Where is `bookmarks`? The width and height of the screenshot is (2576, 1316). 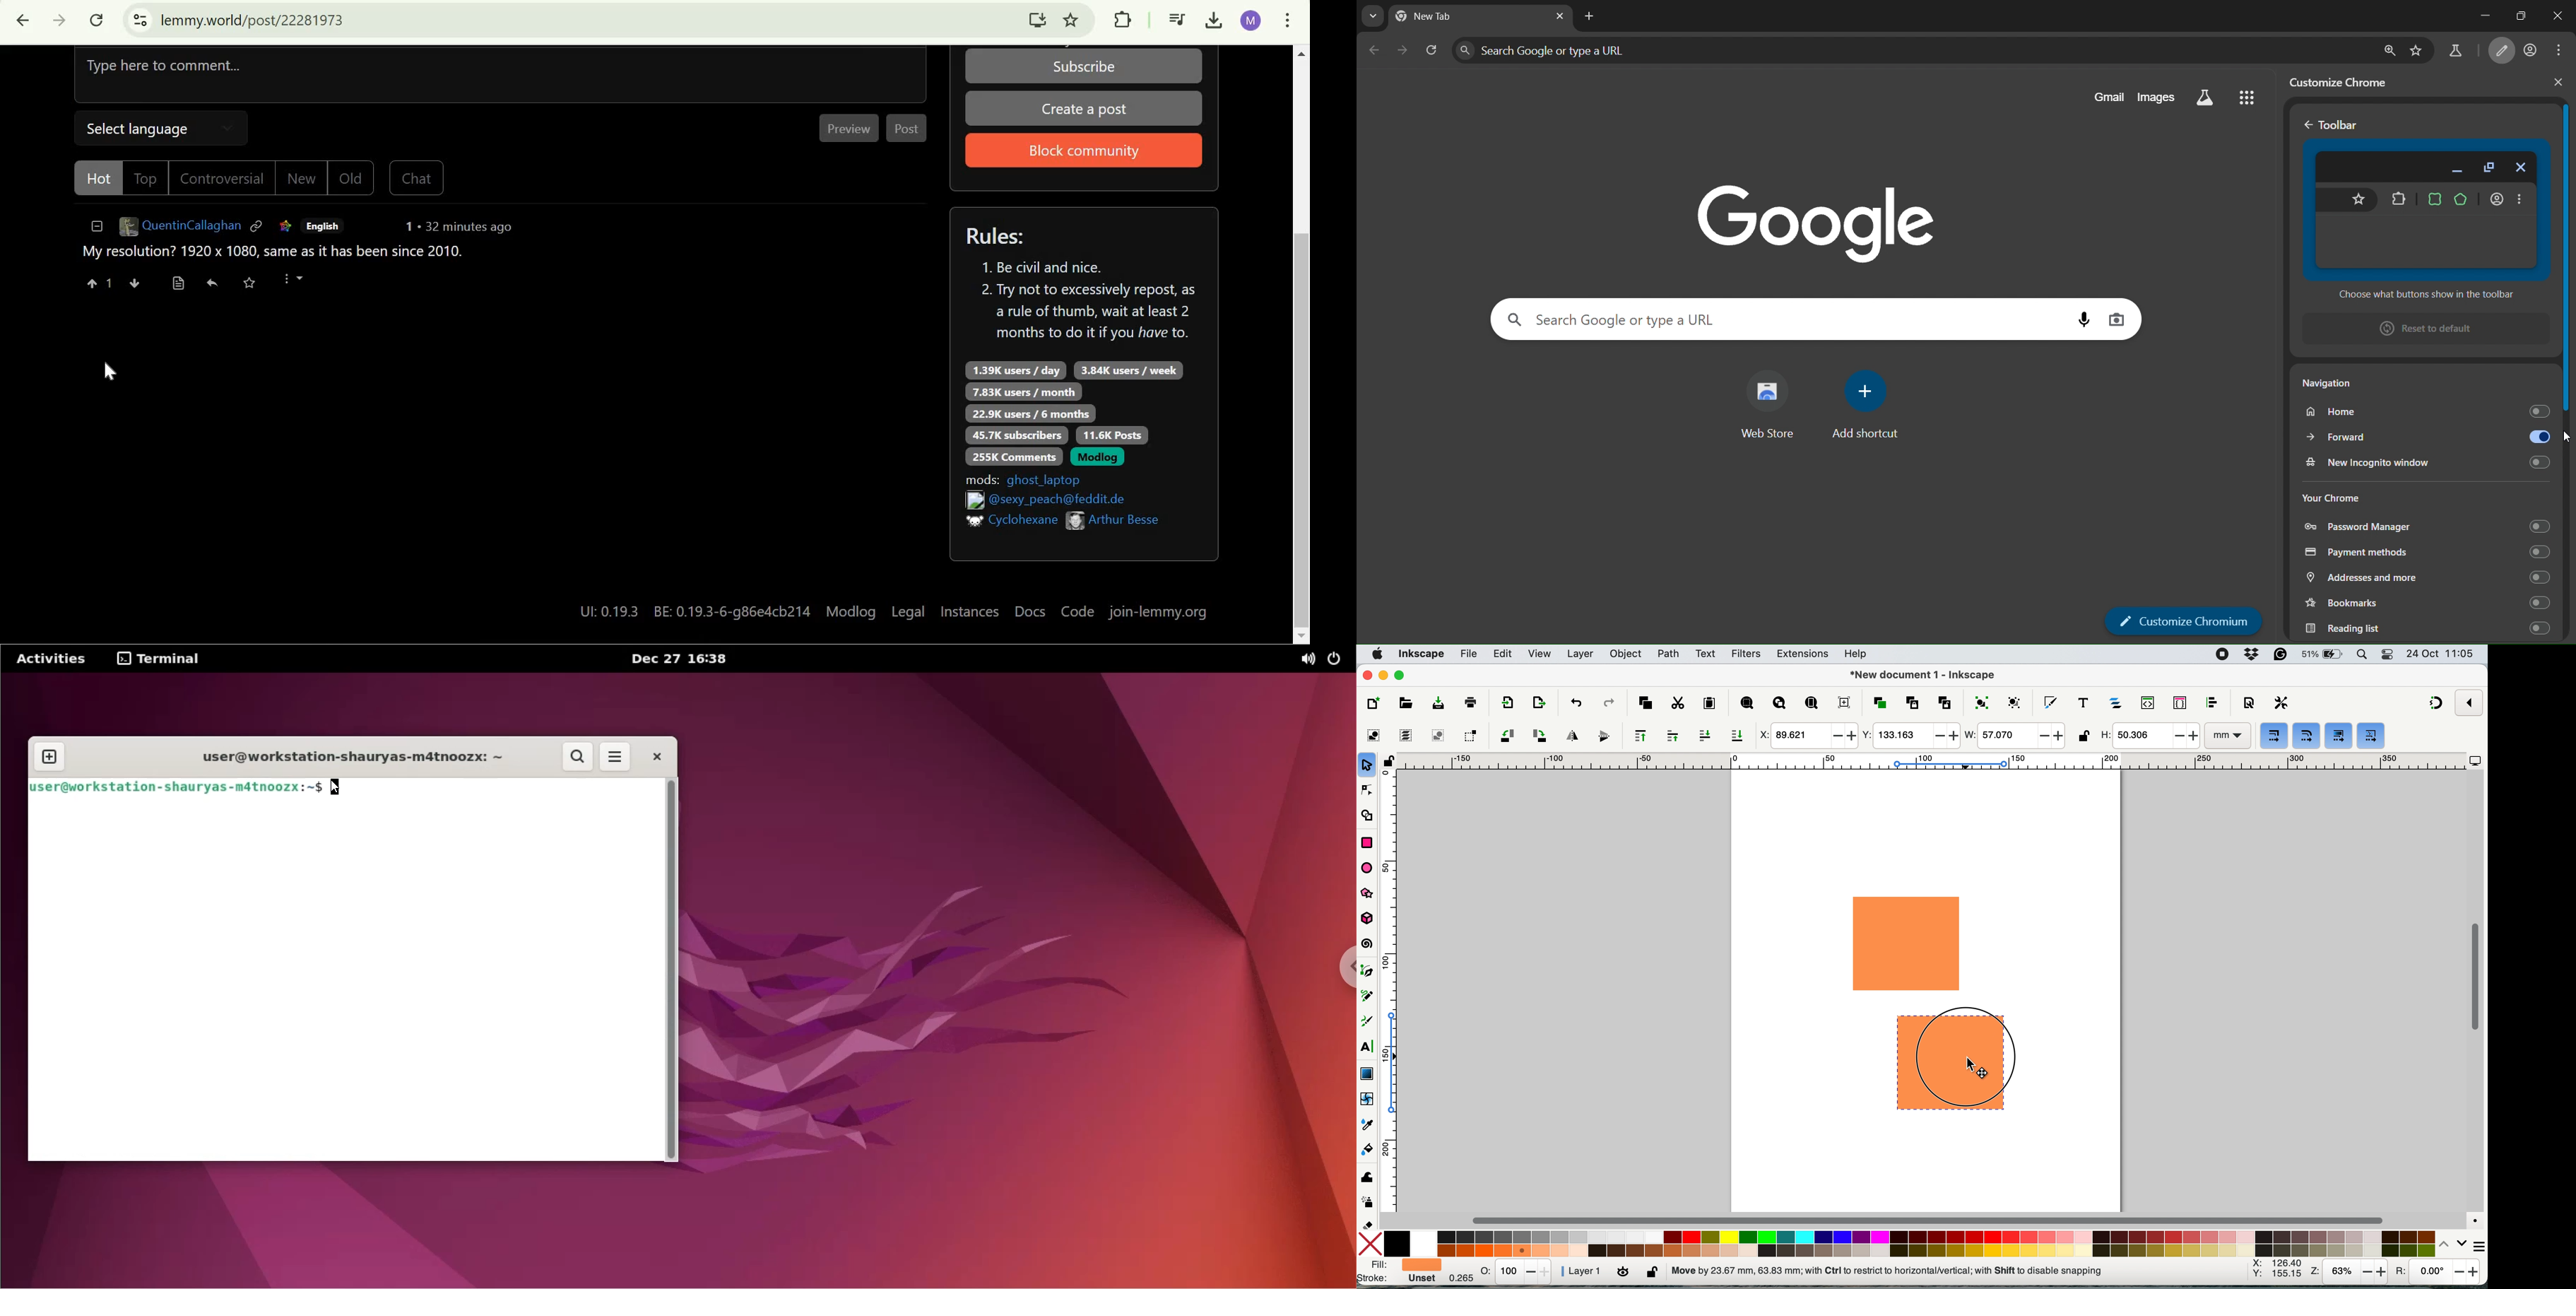
bookmarks is located at coordinates (2425, 603).